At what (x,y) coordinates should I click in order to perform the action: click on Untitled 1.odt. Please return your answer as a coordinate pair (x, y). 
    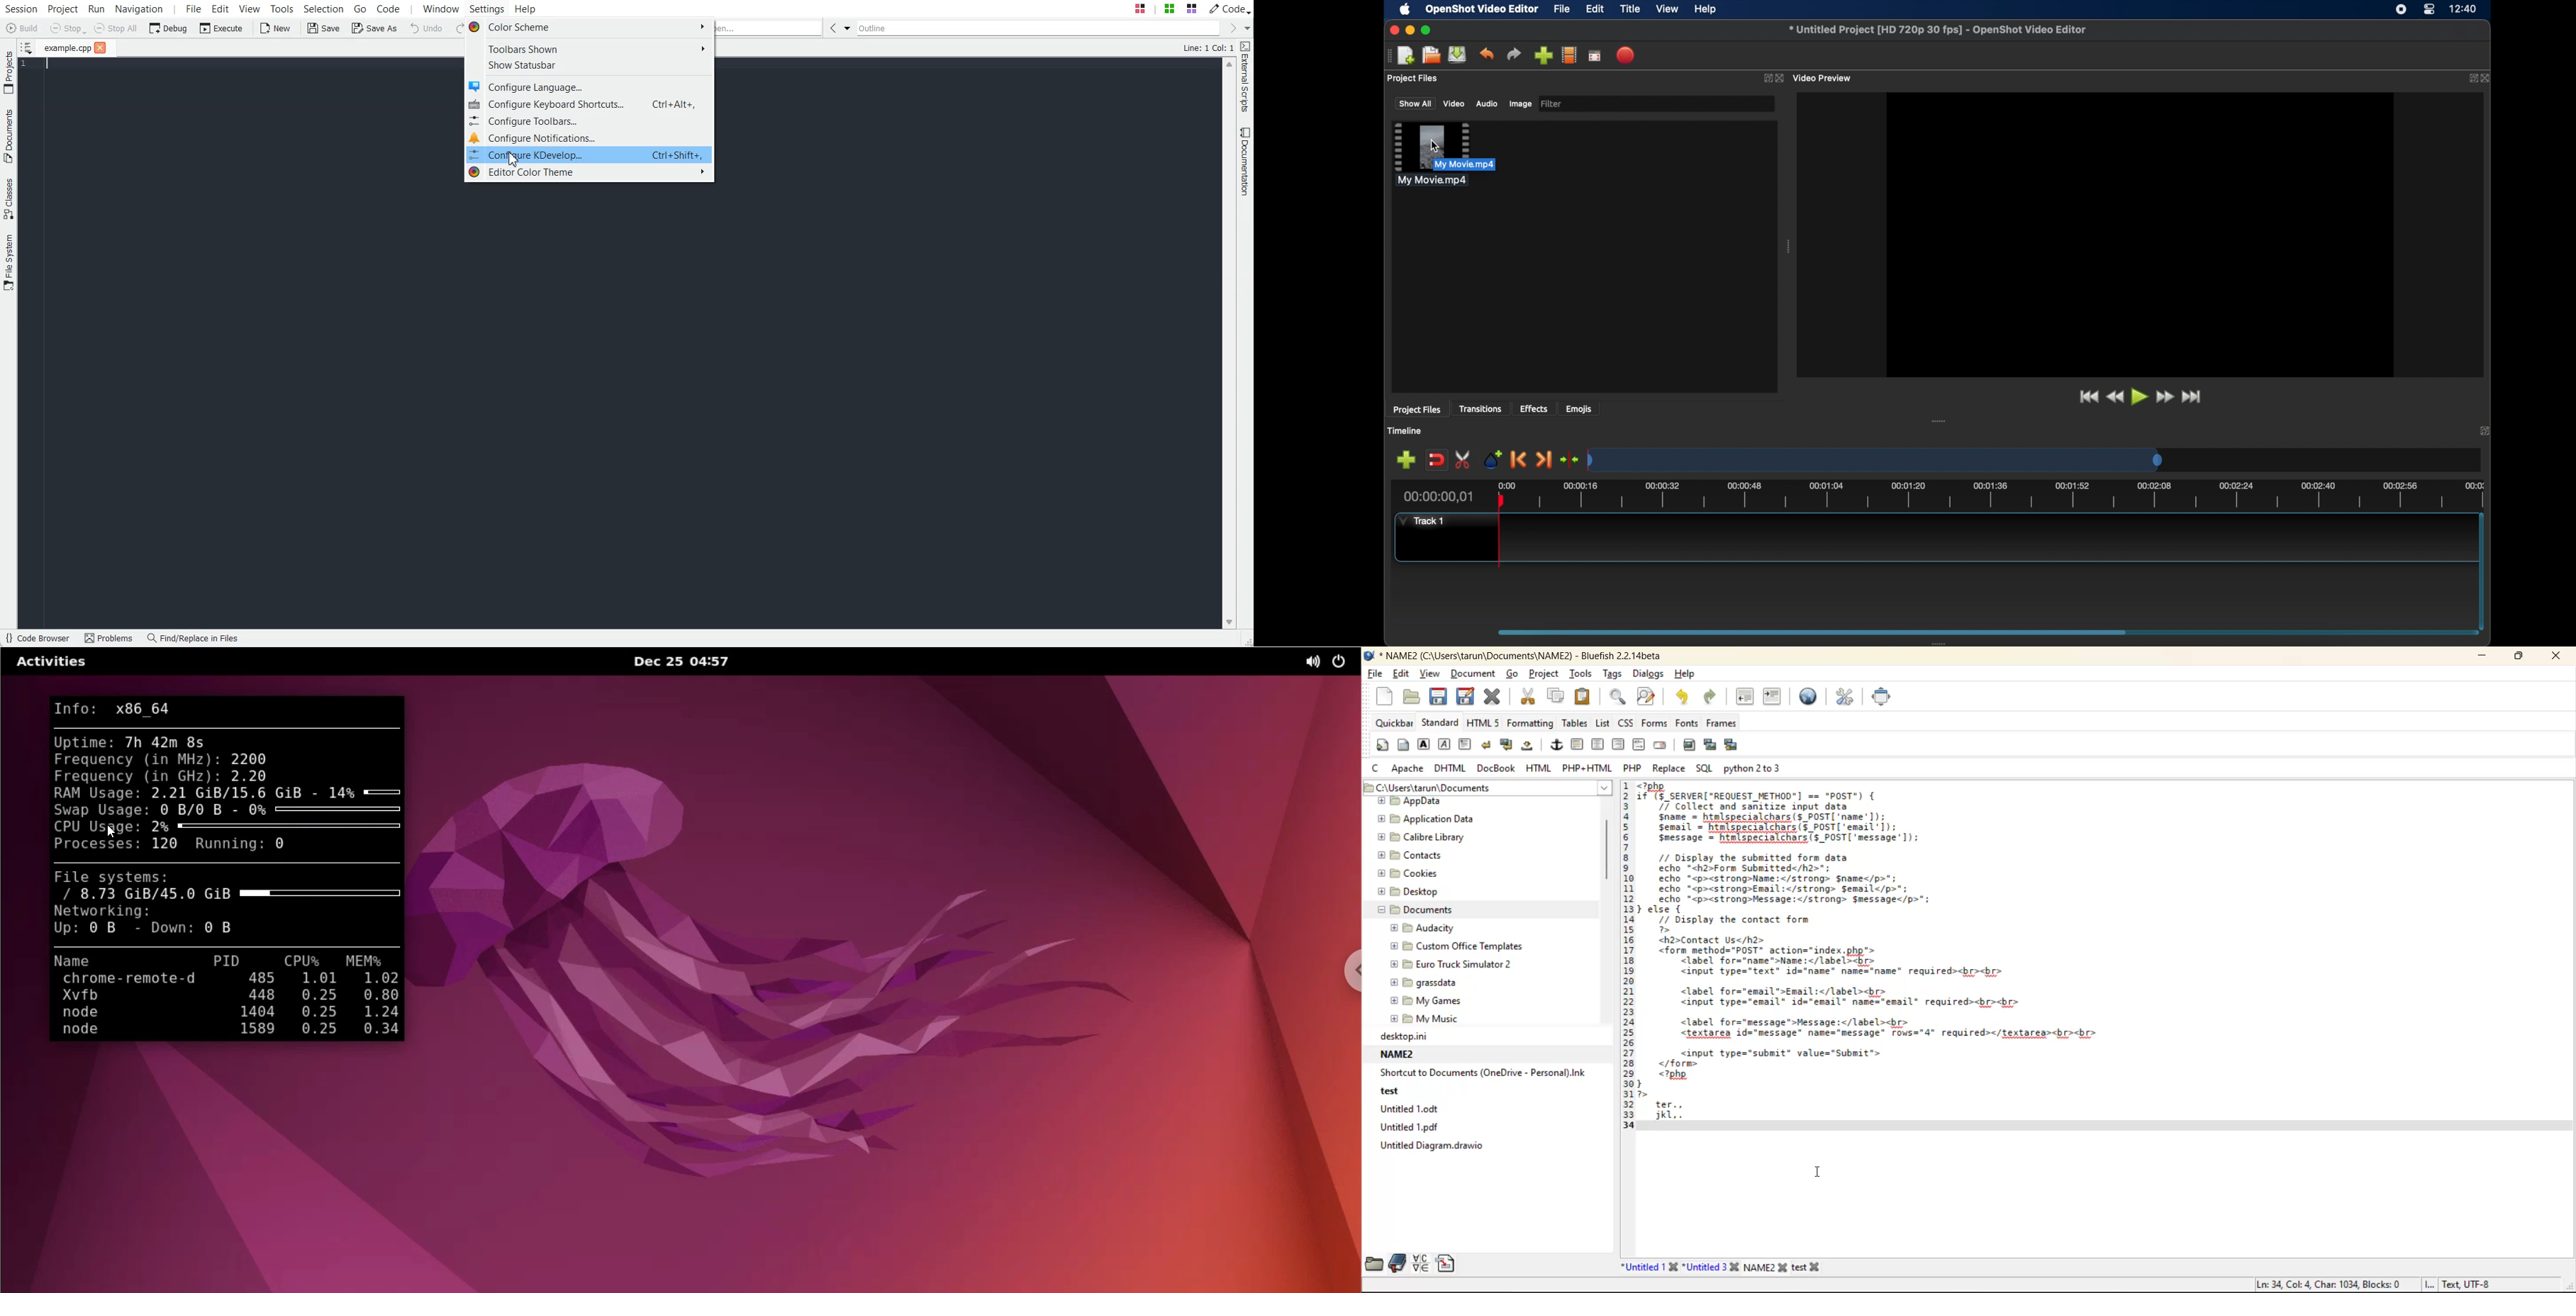
    Looking at the image, I should click on (1411, 1111).